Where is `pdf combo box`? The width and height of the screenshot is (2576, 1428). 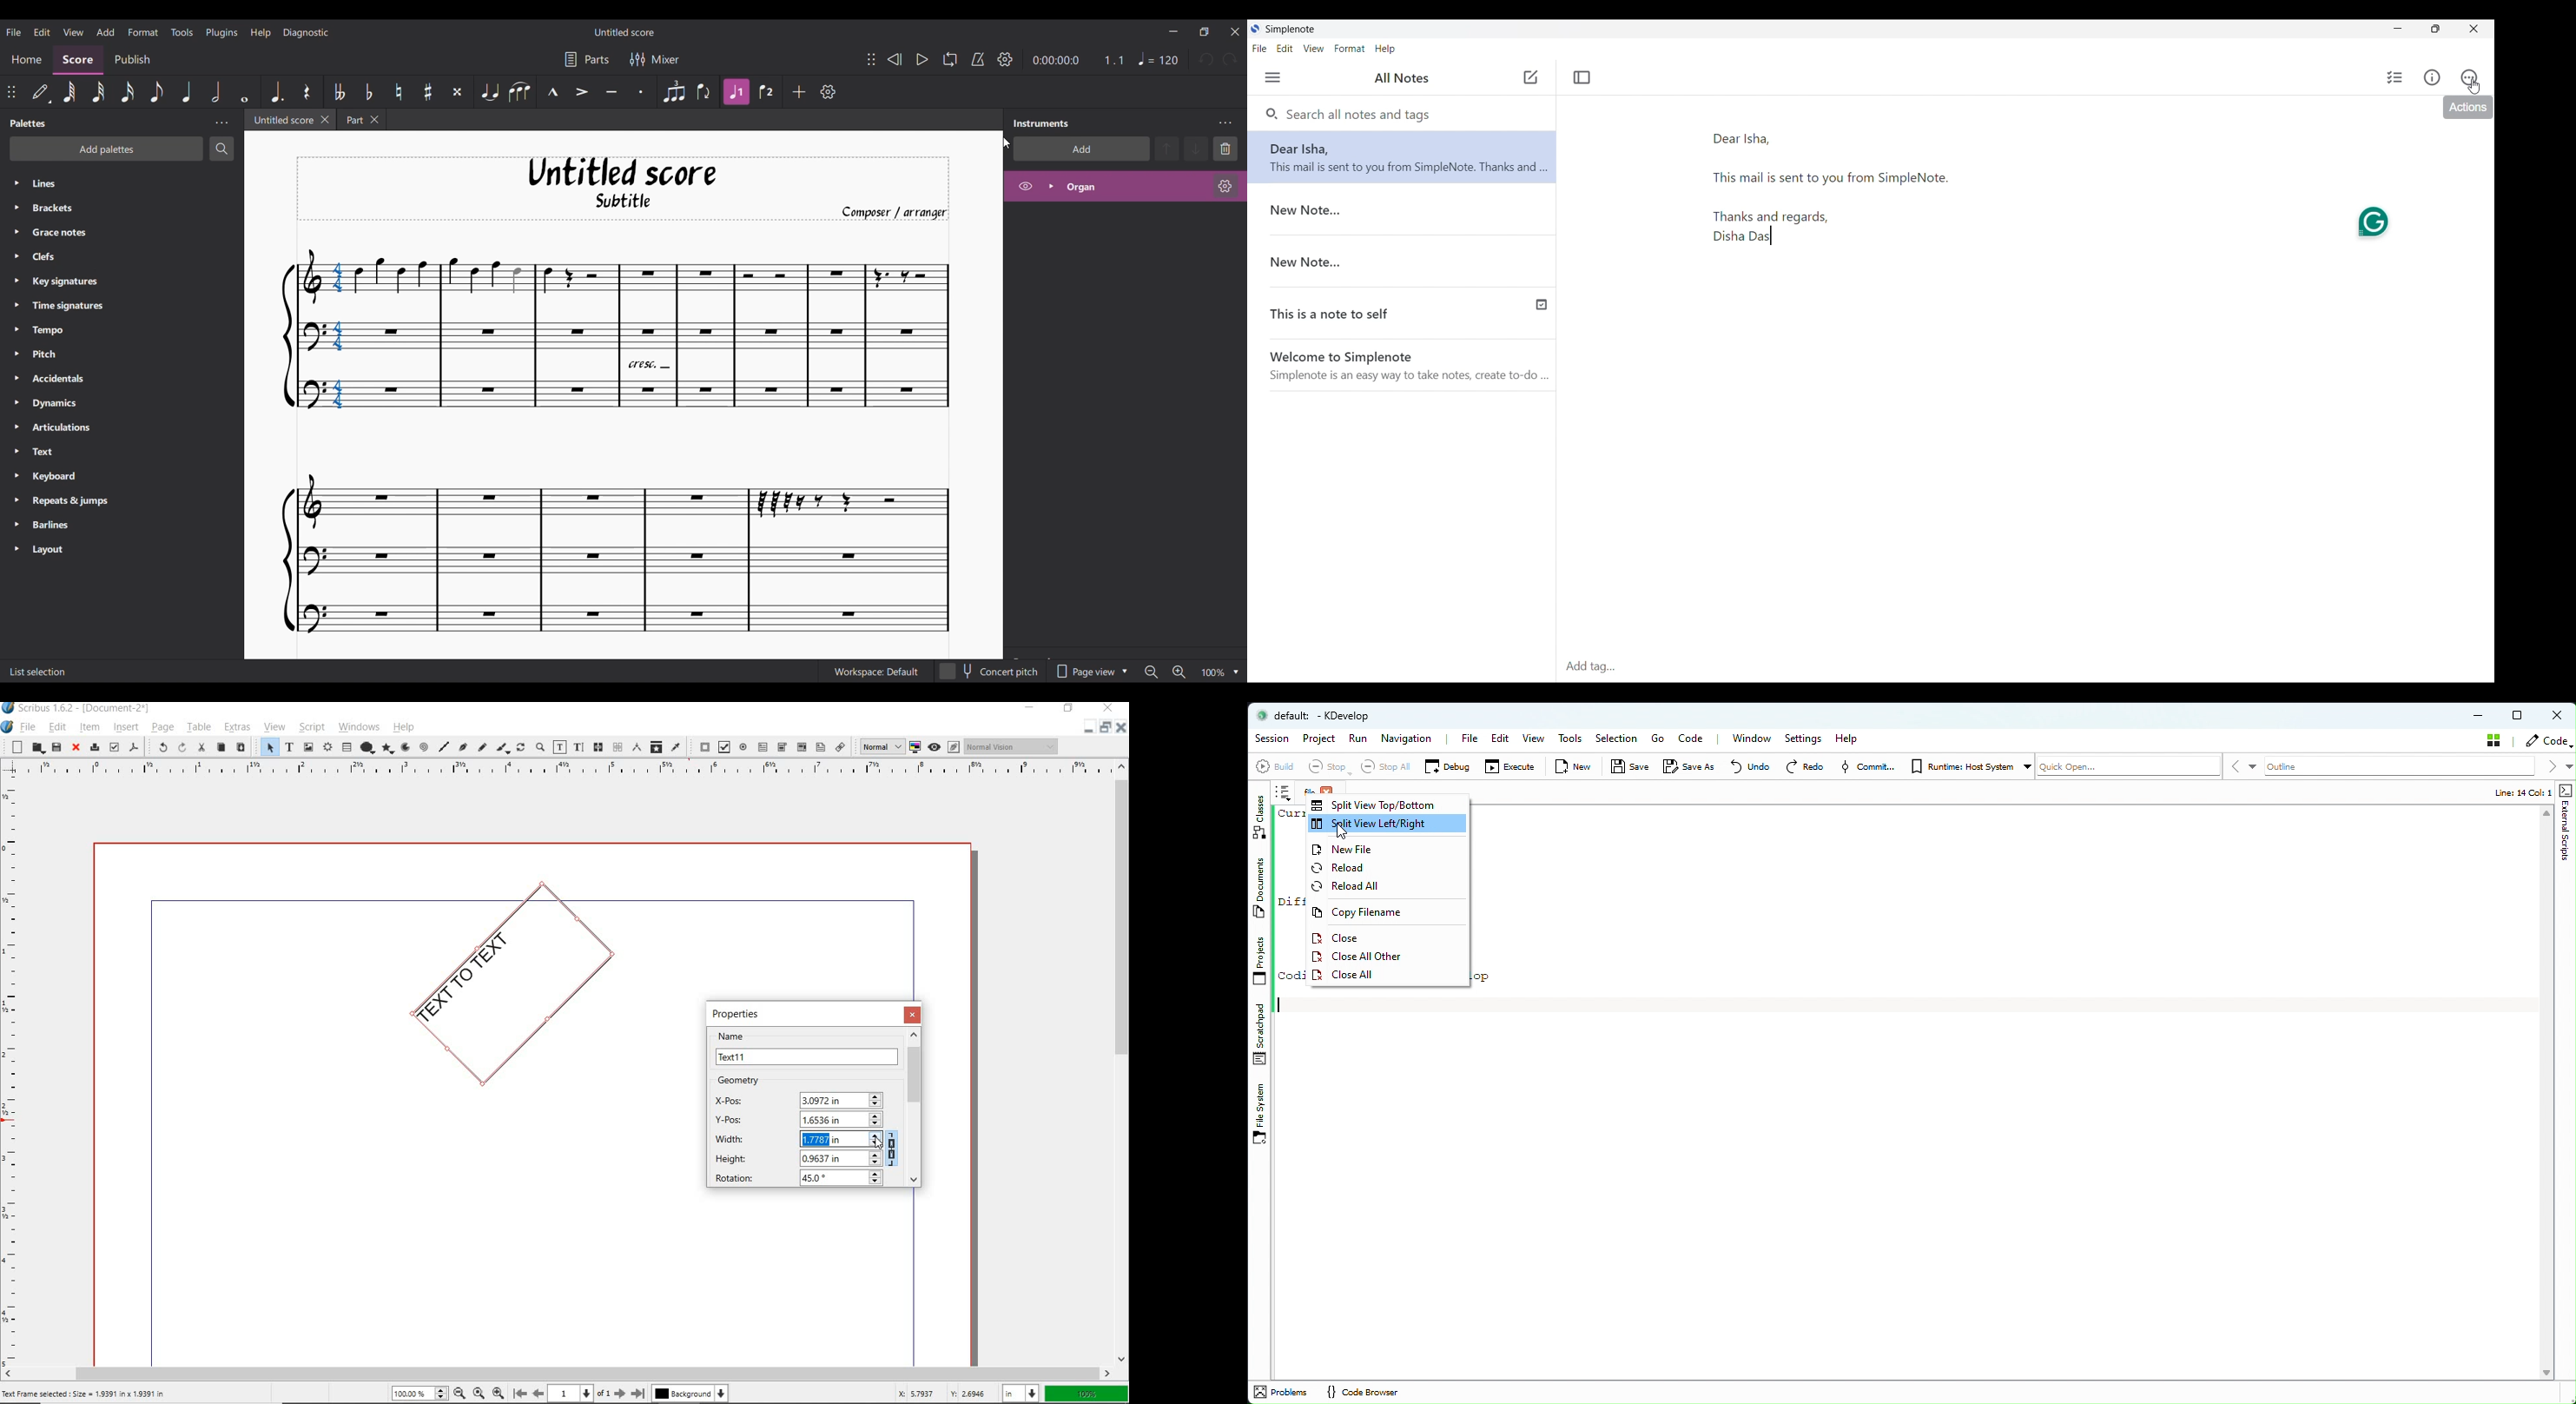 pdf combo box is located at coordinates (782, 746).